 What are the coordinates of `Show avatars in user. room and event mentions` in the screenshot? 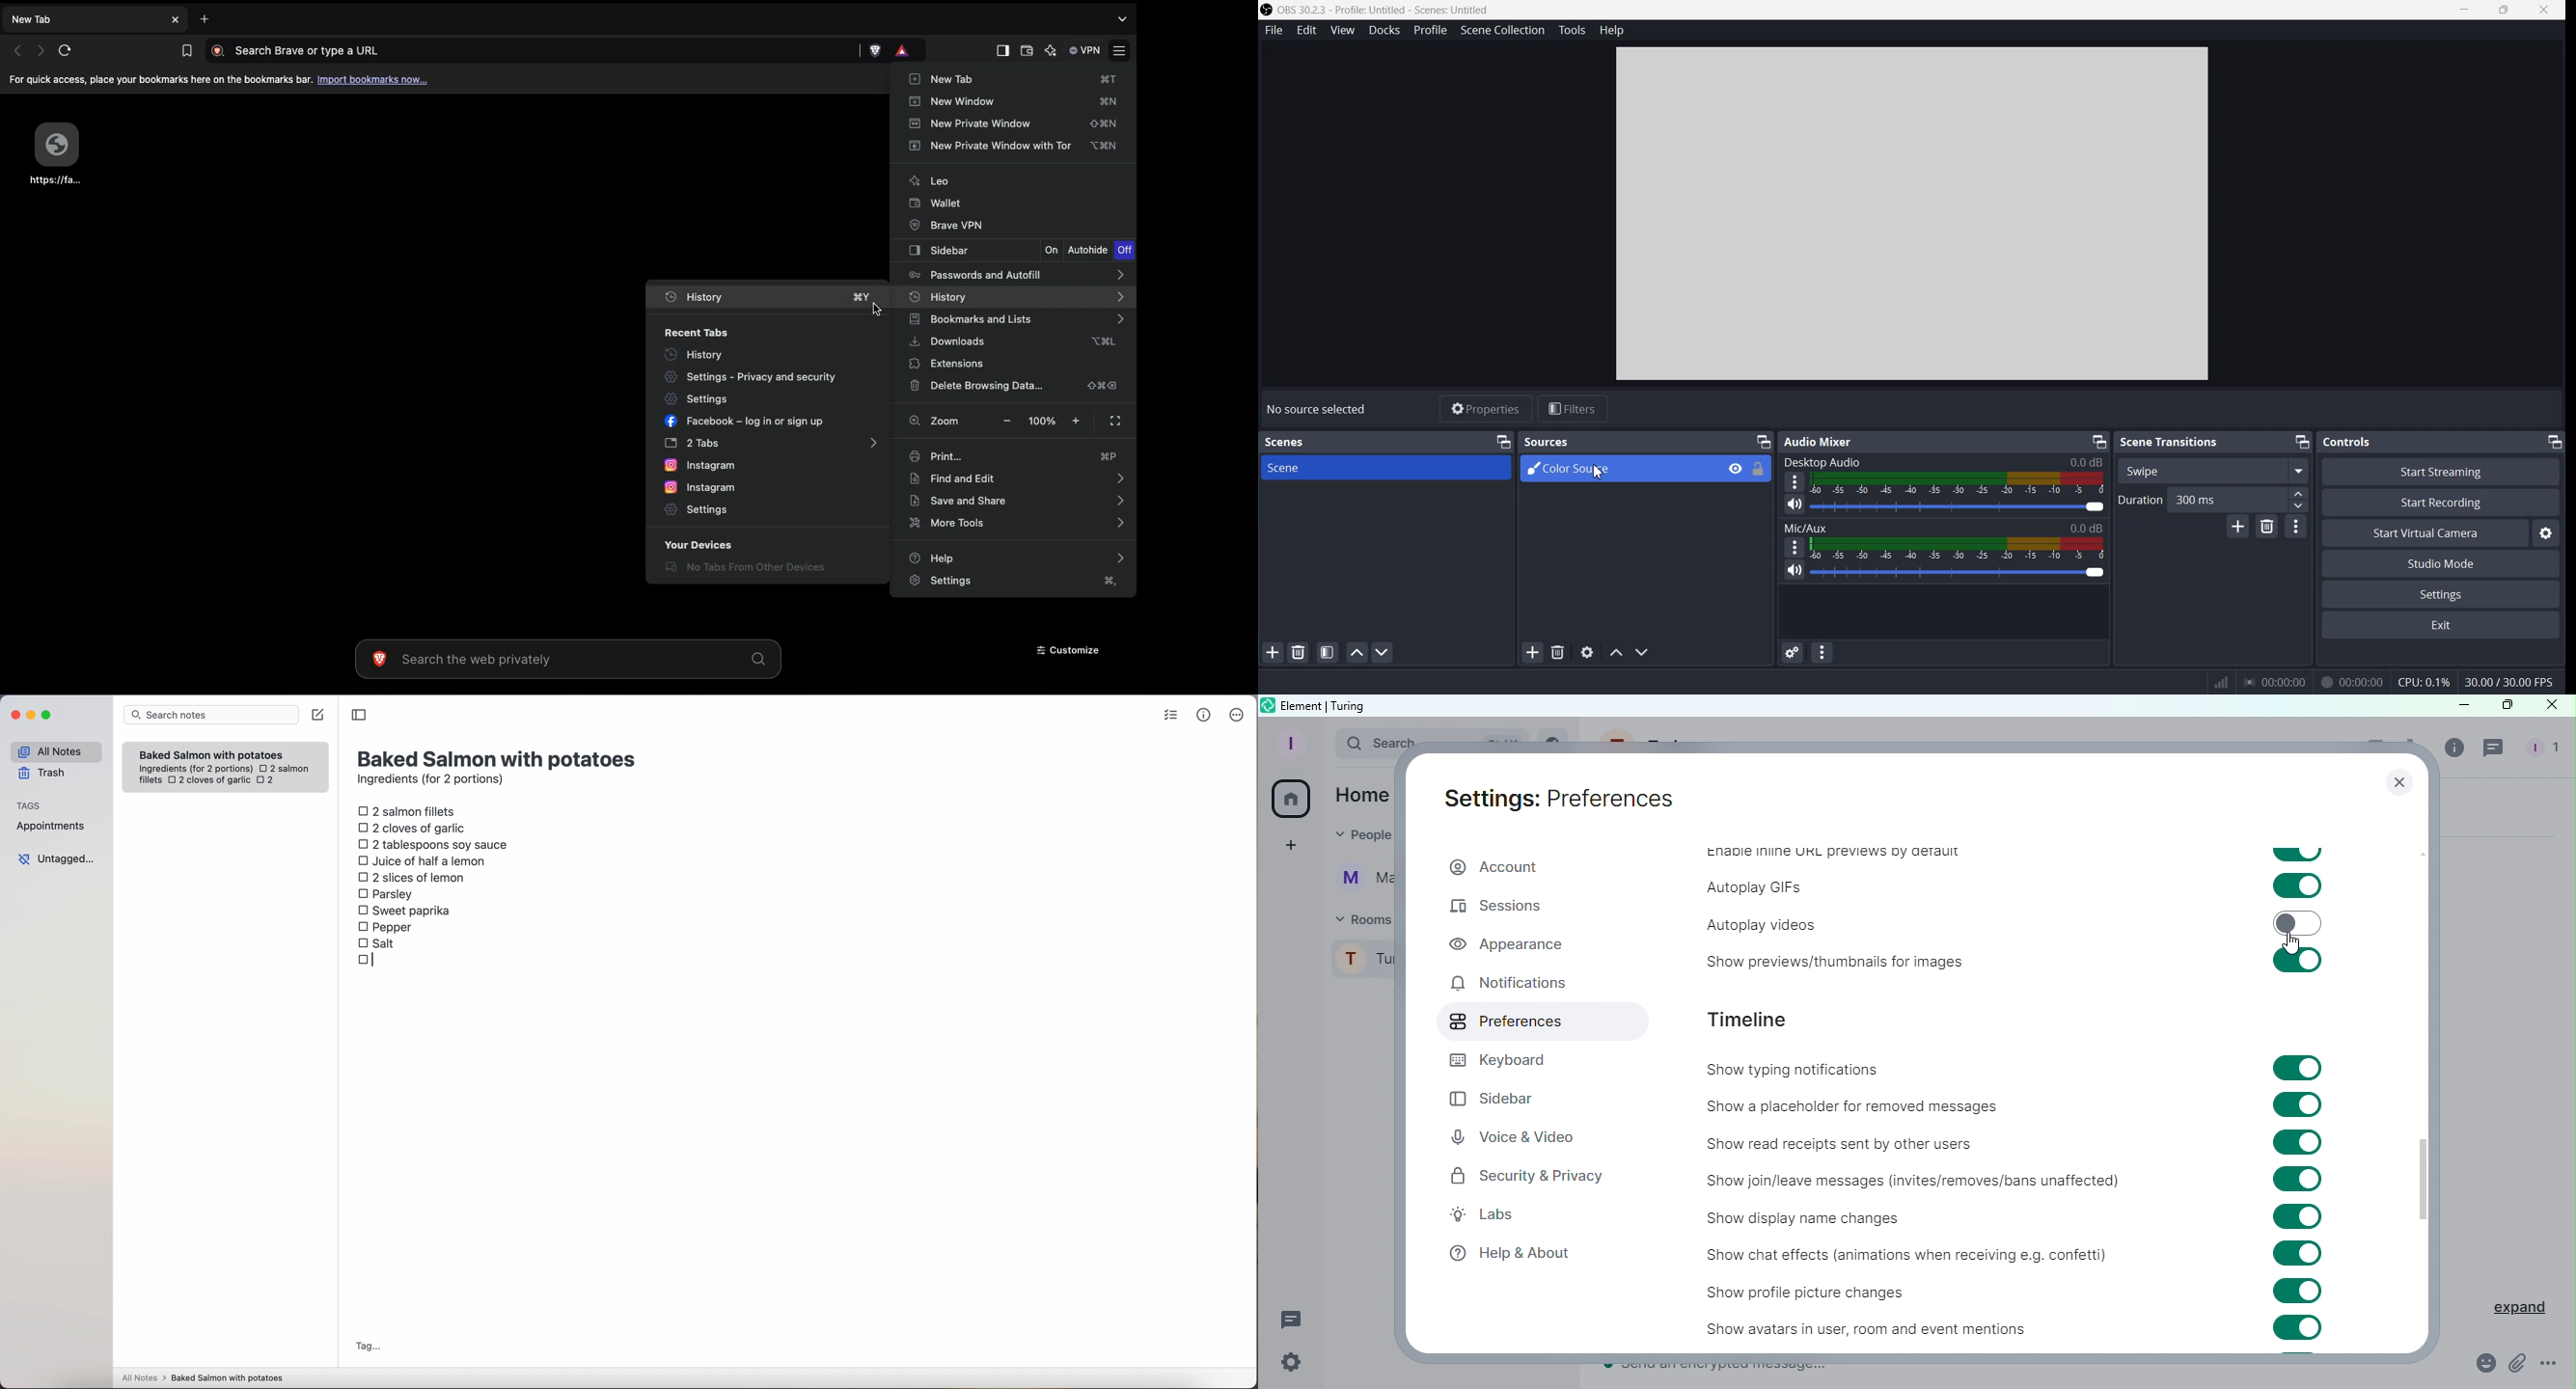 It's located at (1843, 1328).